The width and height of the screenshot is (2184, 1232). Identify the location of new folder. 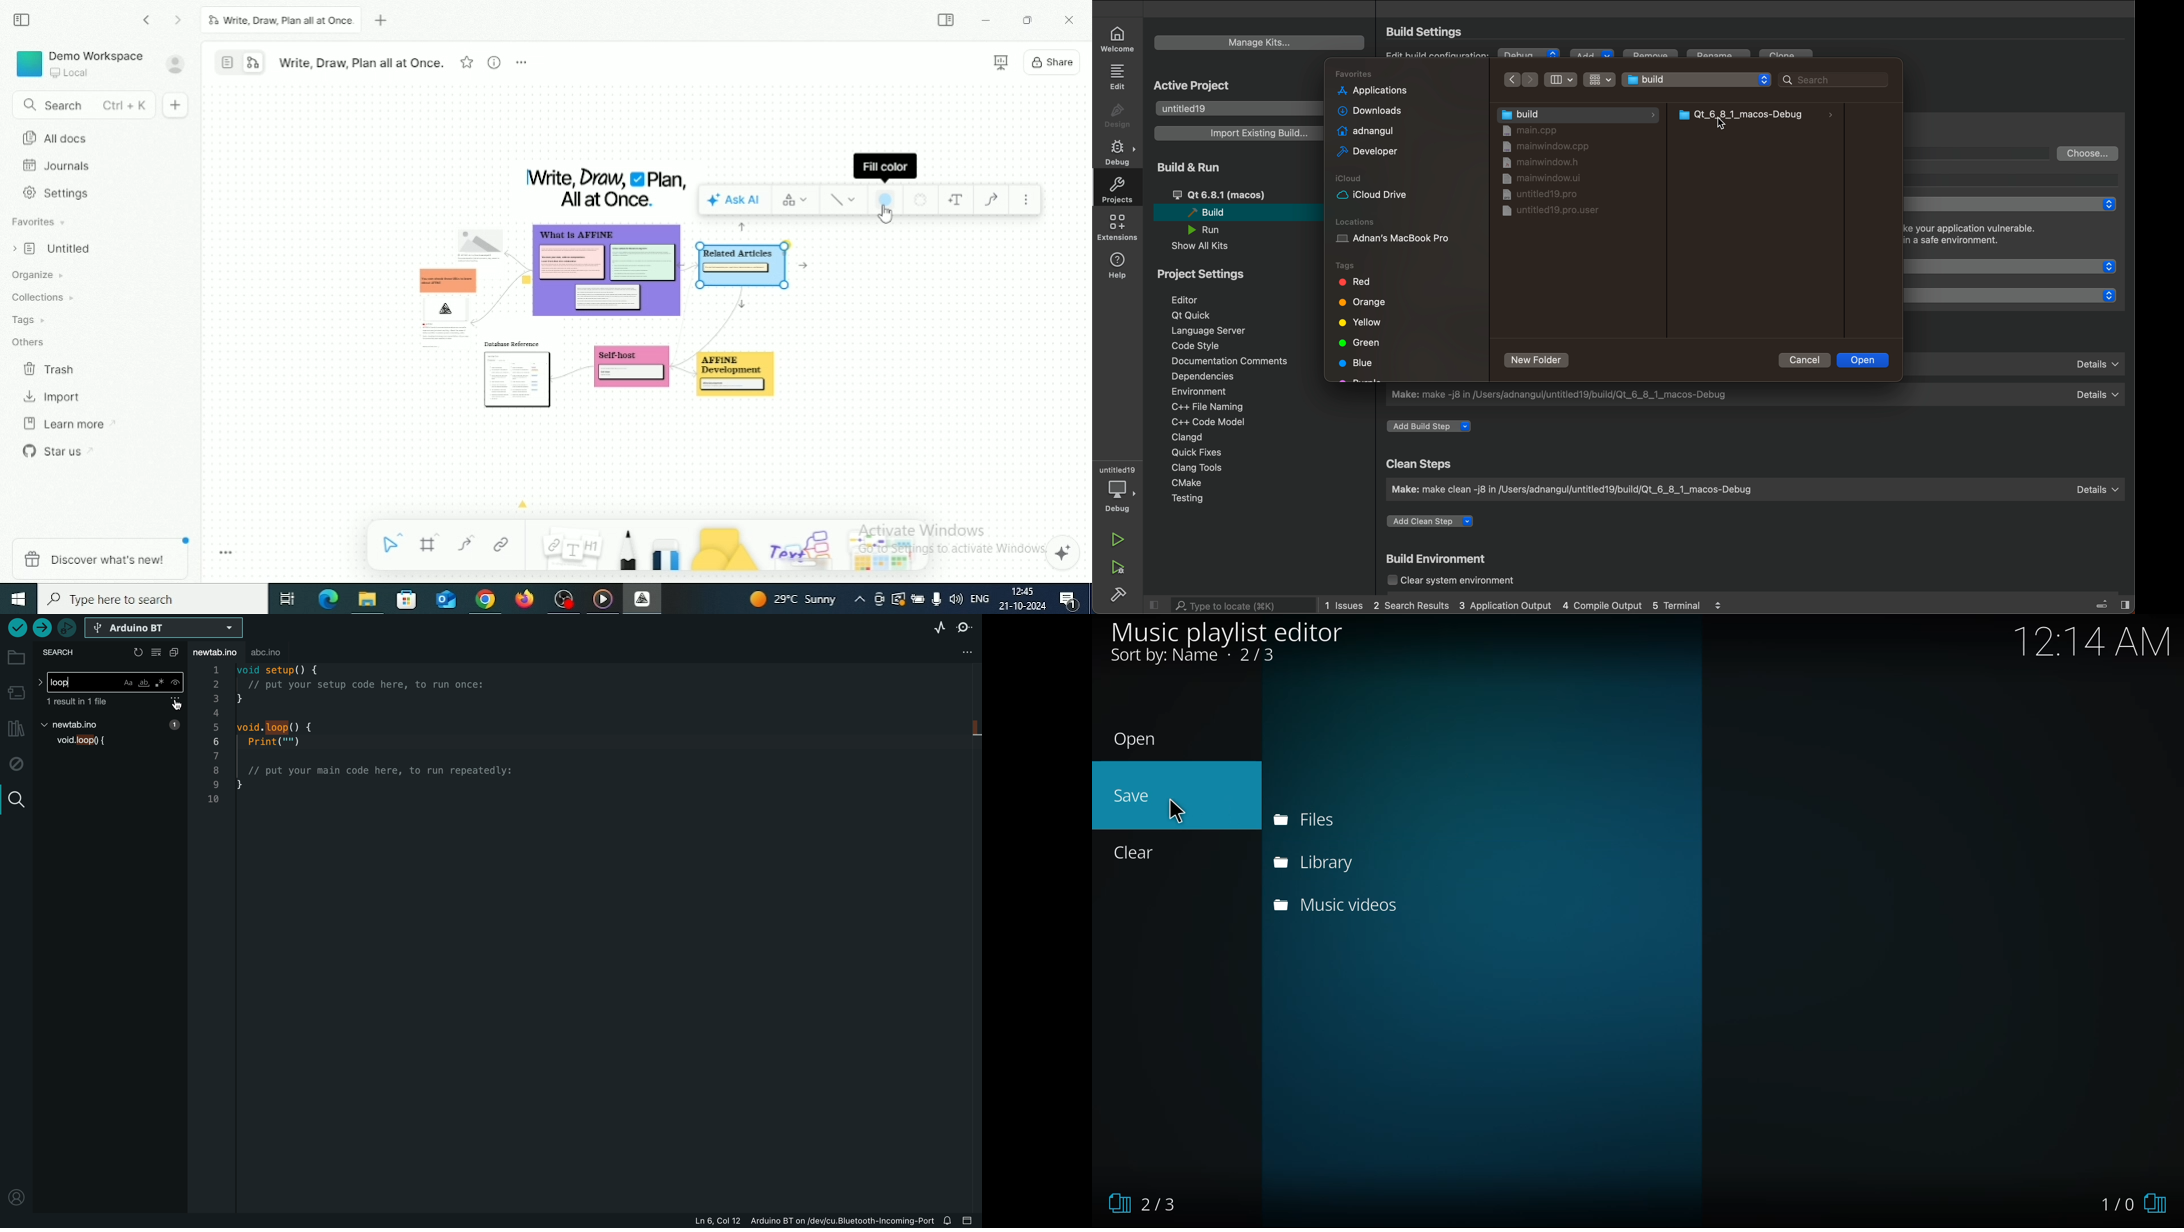
(1539, 361).